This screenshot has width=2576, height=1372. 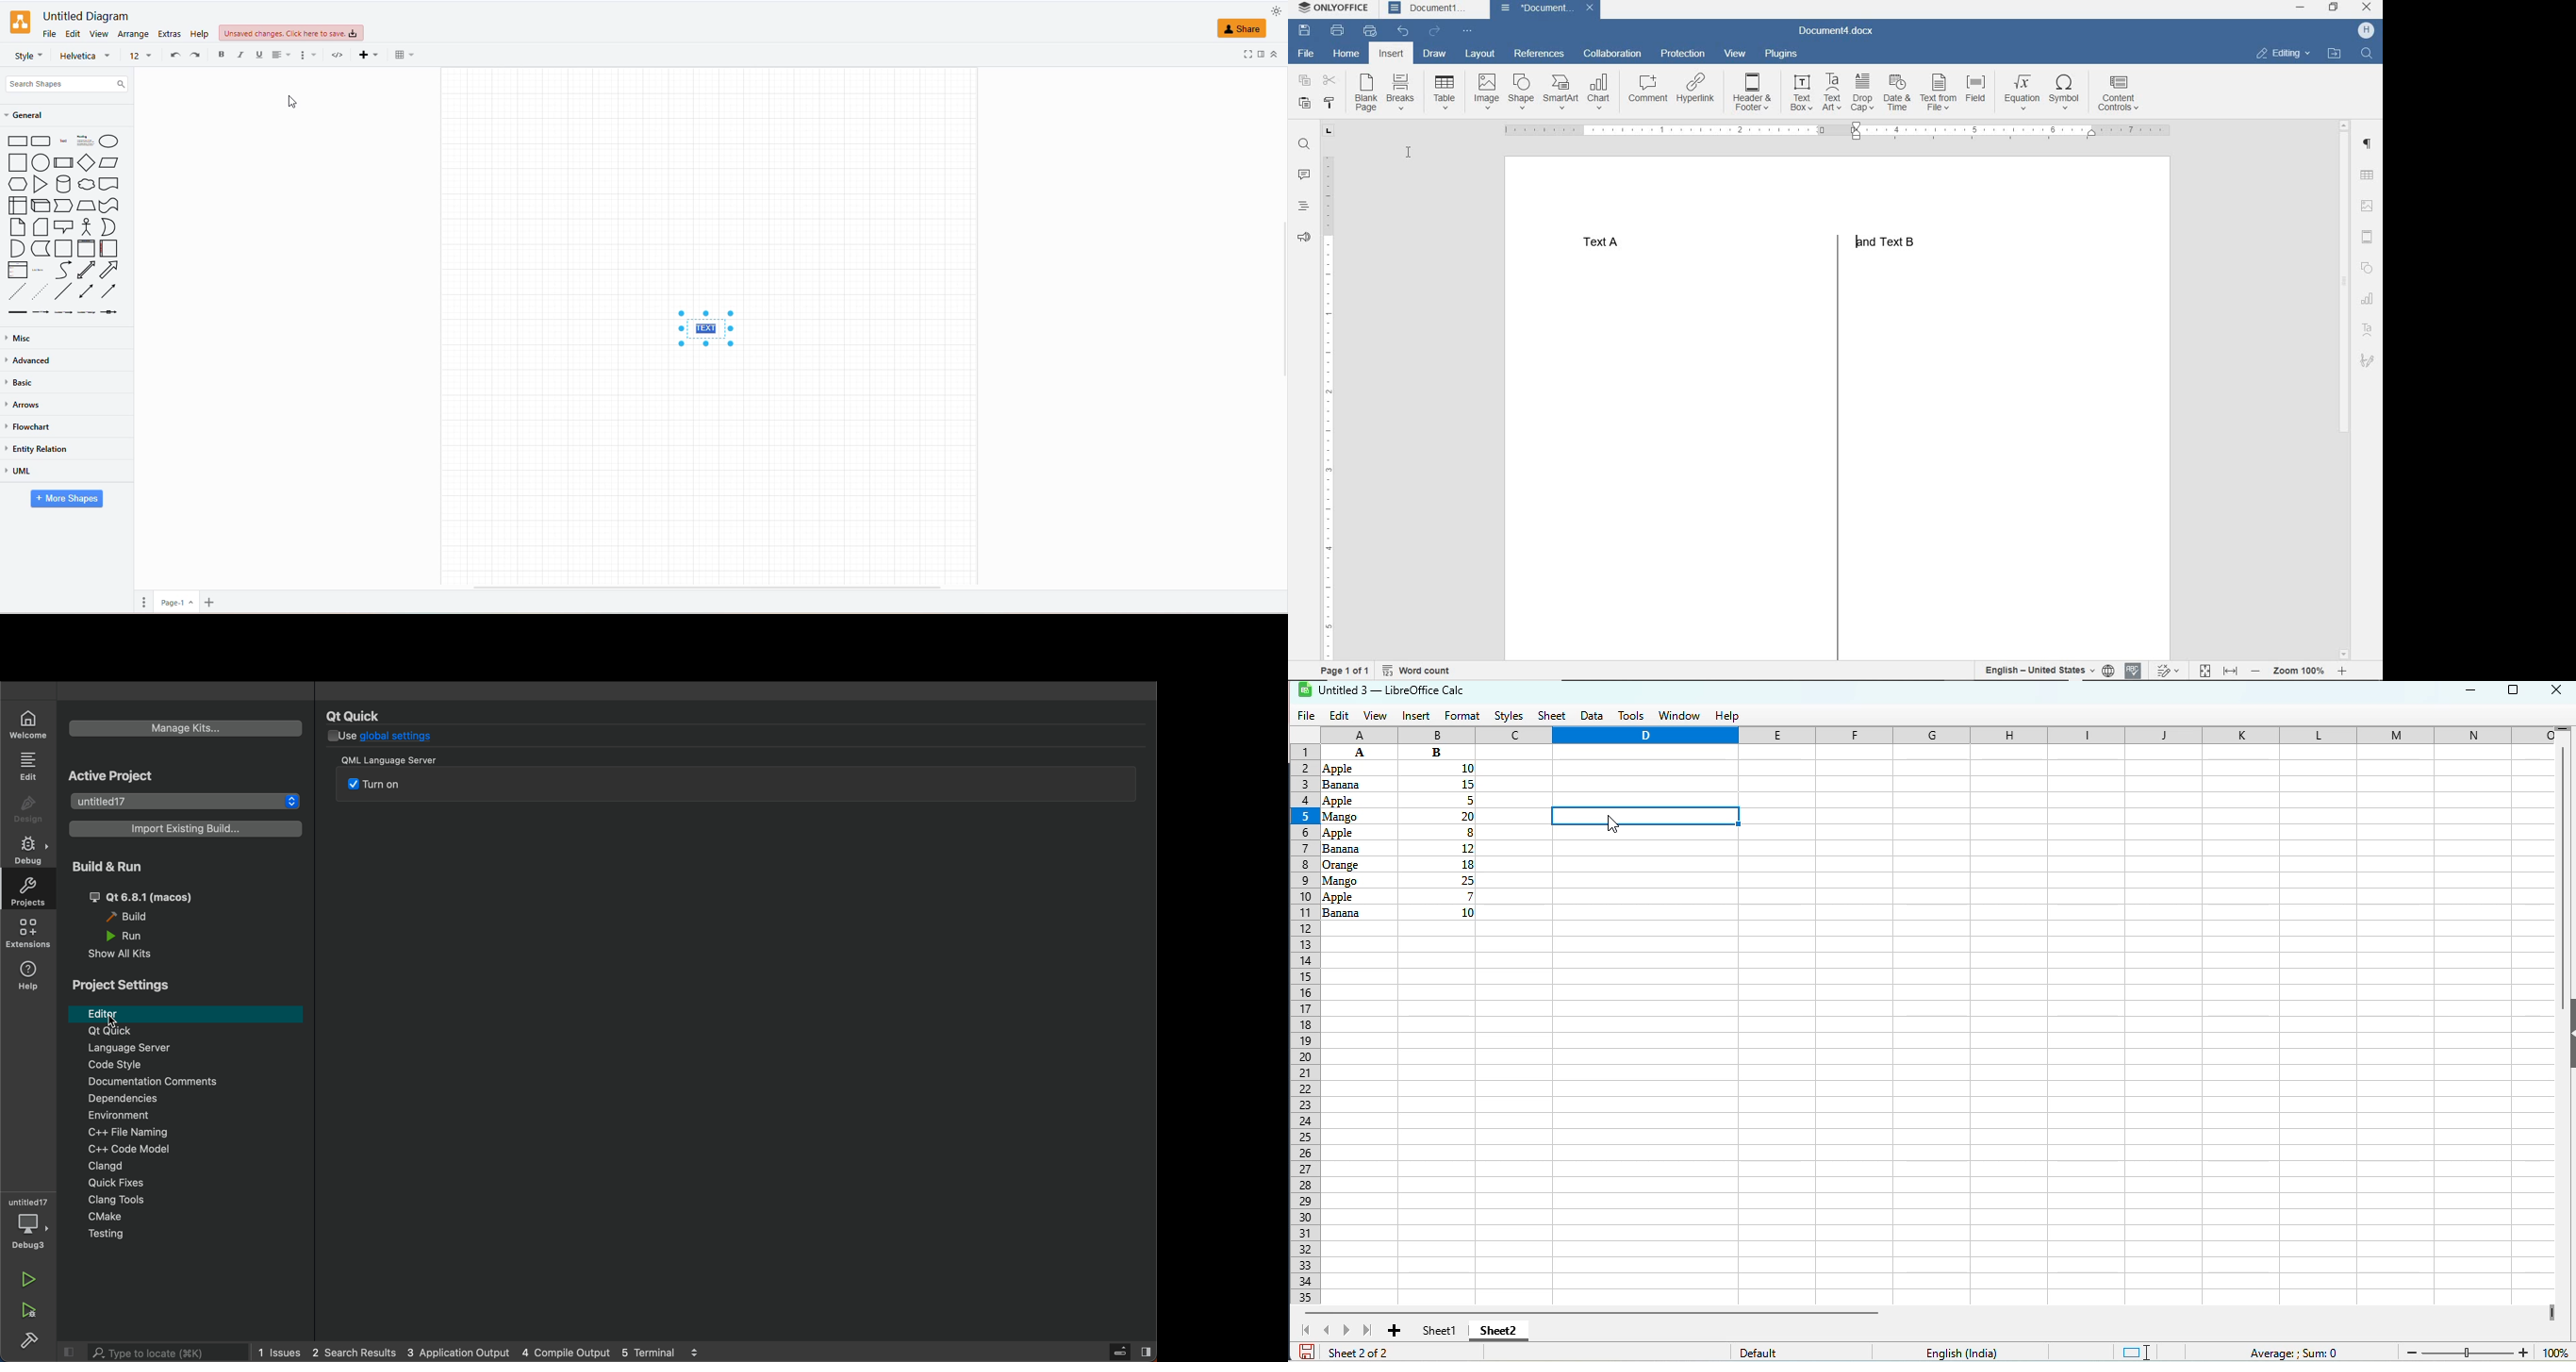 What do you see at coordinates (27, 56) in the screenshot?
I see `styles` at bounding box center [27, 56].